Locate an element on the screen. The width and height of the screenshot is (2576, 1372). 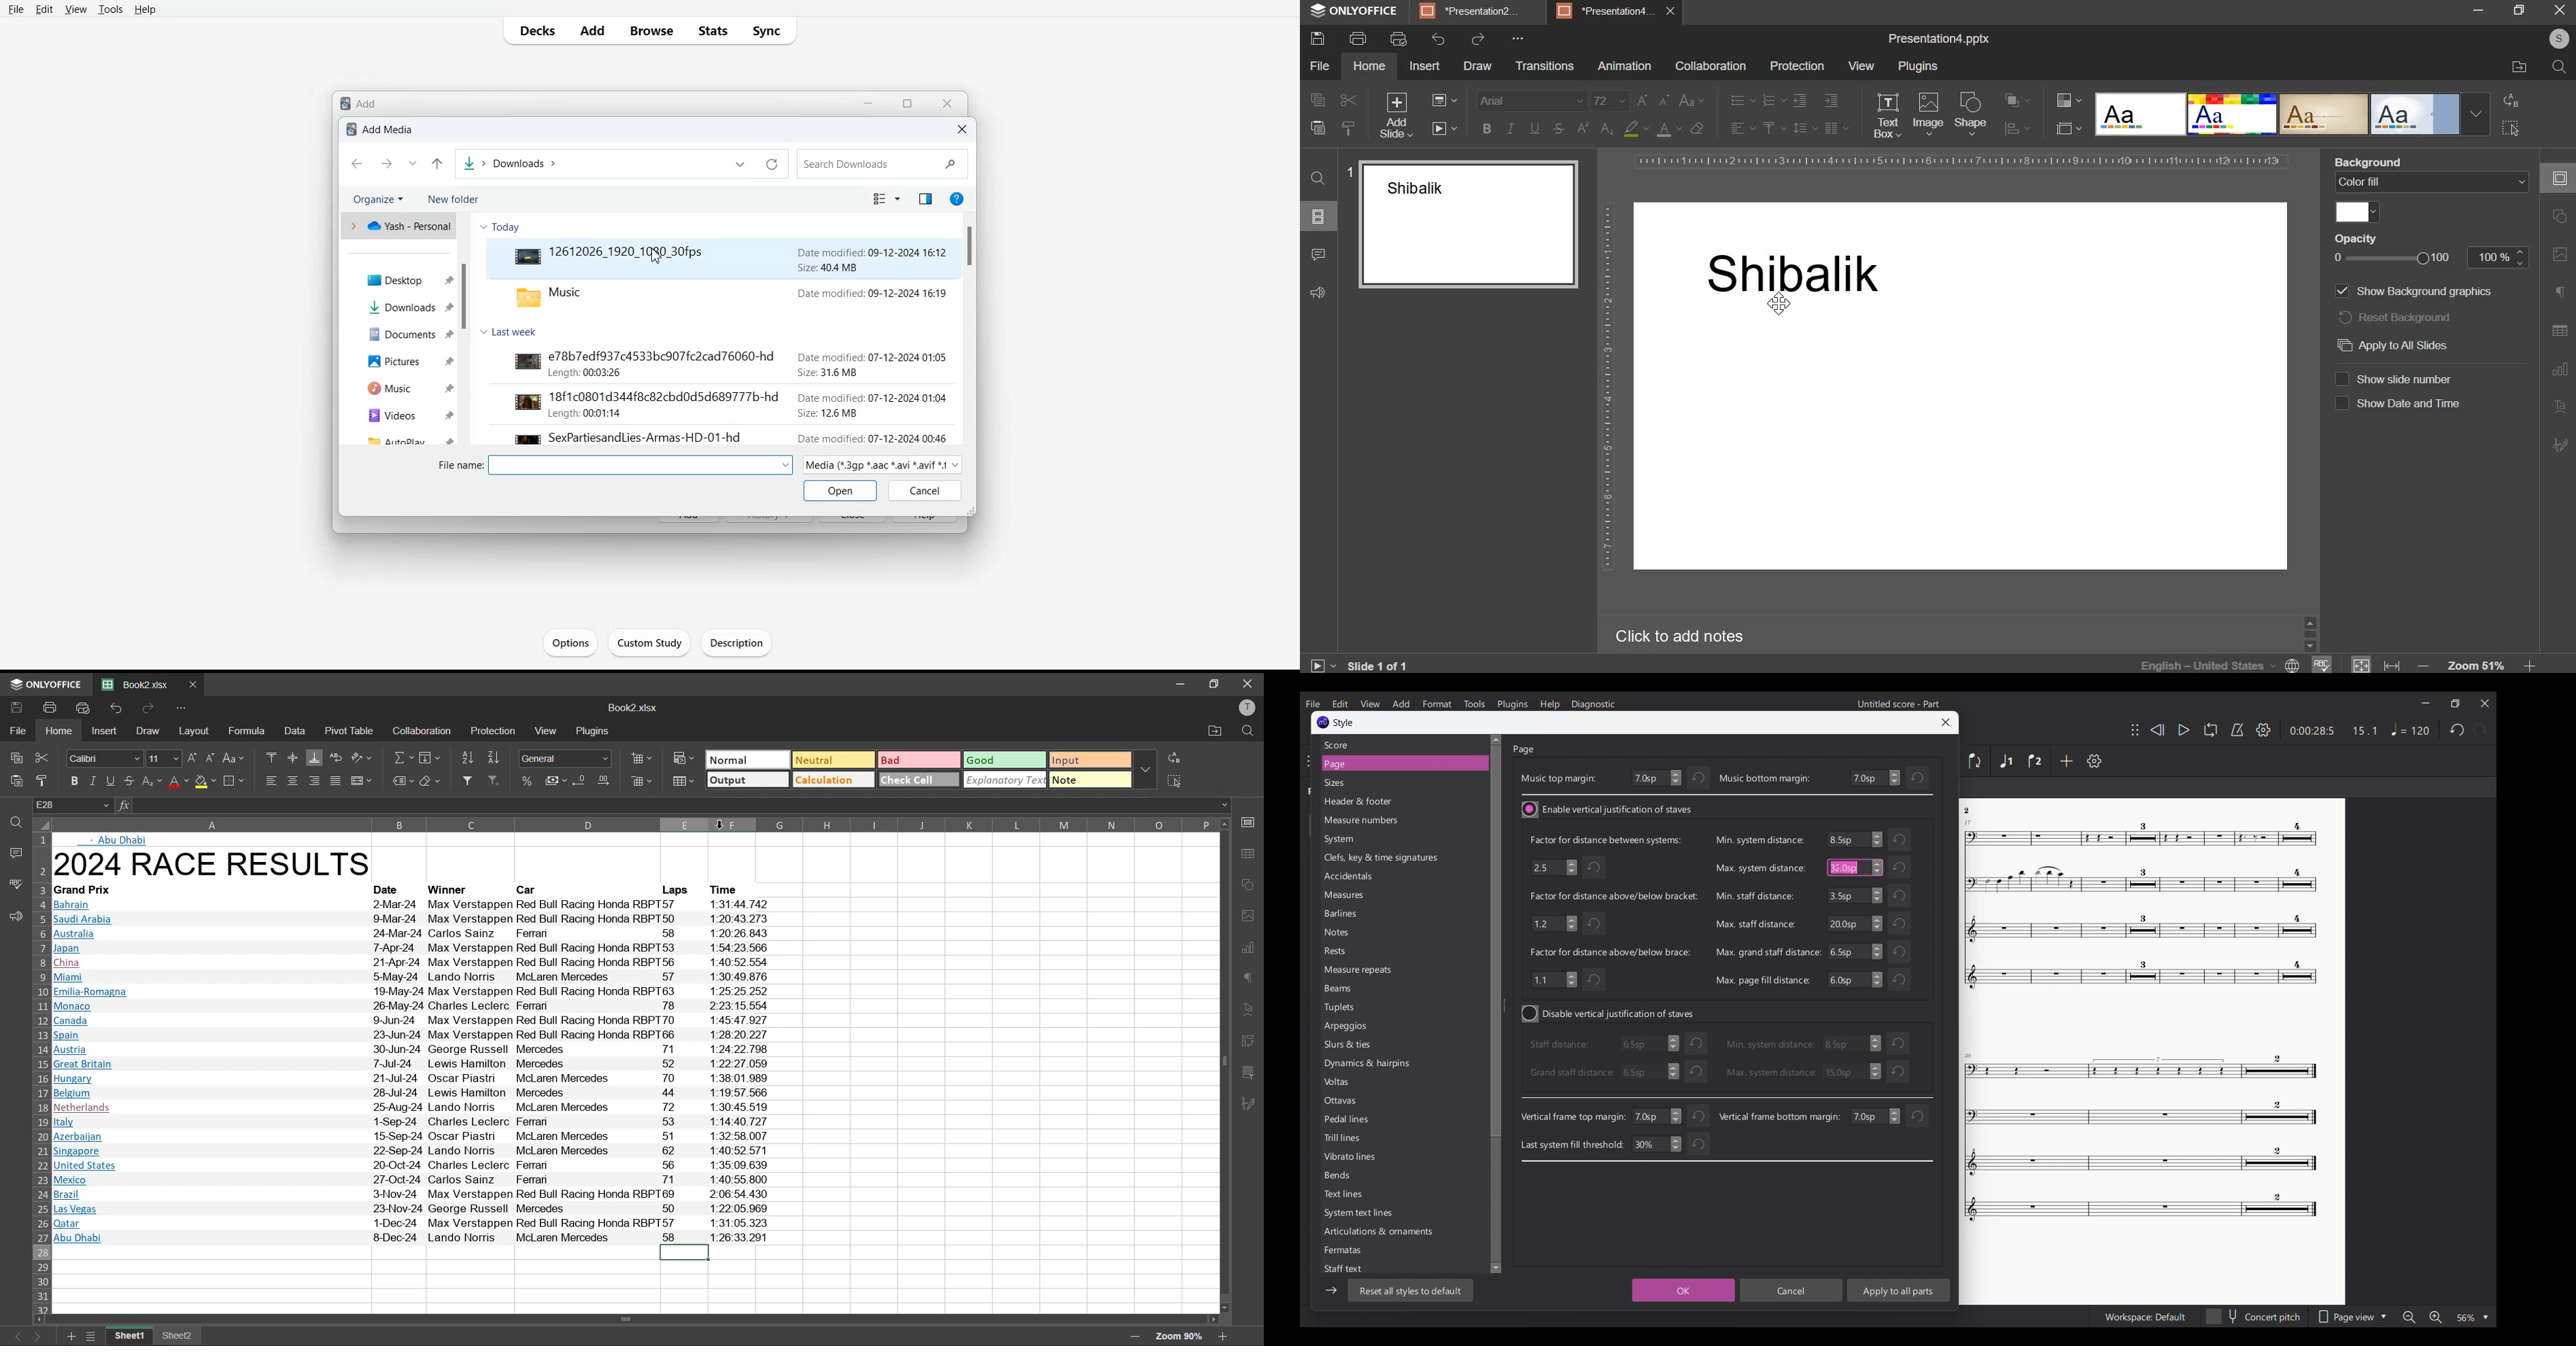
accounting is located at coordinates (555, 780).